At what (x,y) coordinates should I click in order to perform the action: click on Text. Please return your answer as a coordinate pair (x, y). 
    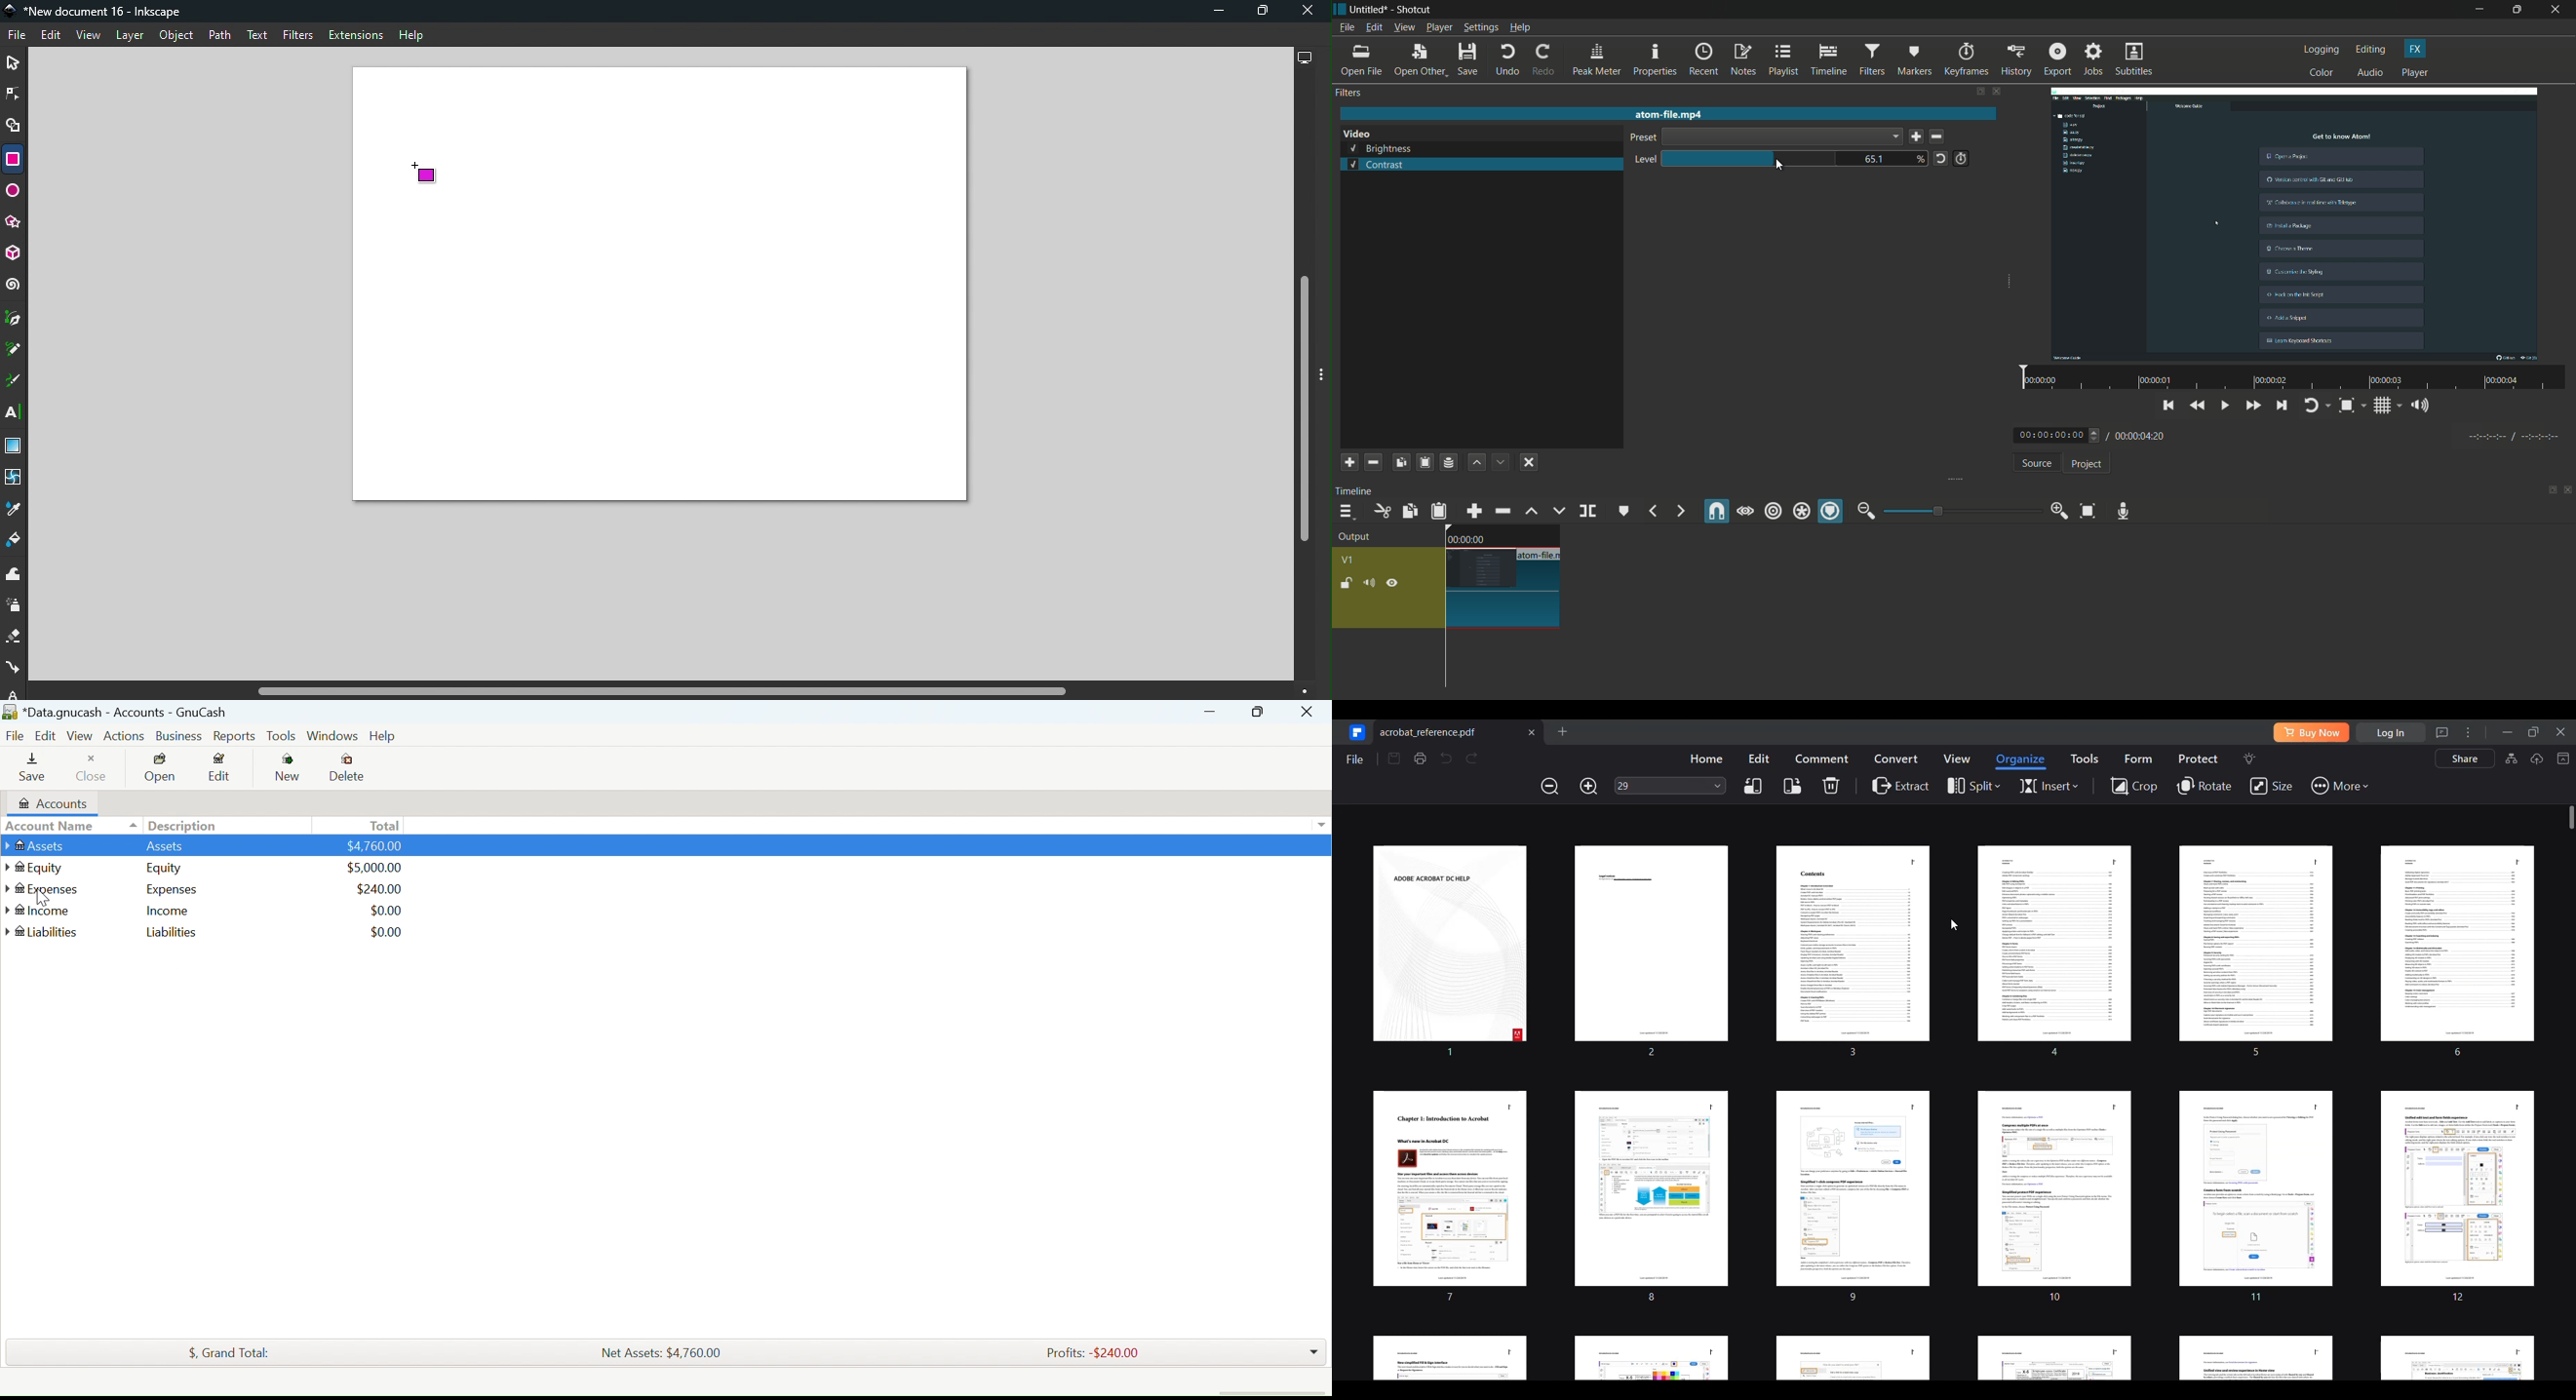
    Looking at the image, I should click on (259, 36).